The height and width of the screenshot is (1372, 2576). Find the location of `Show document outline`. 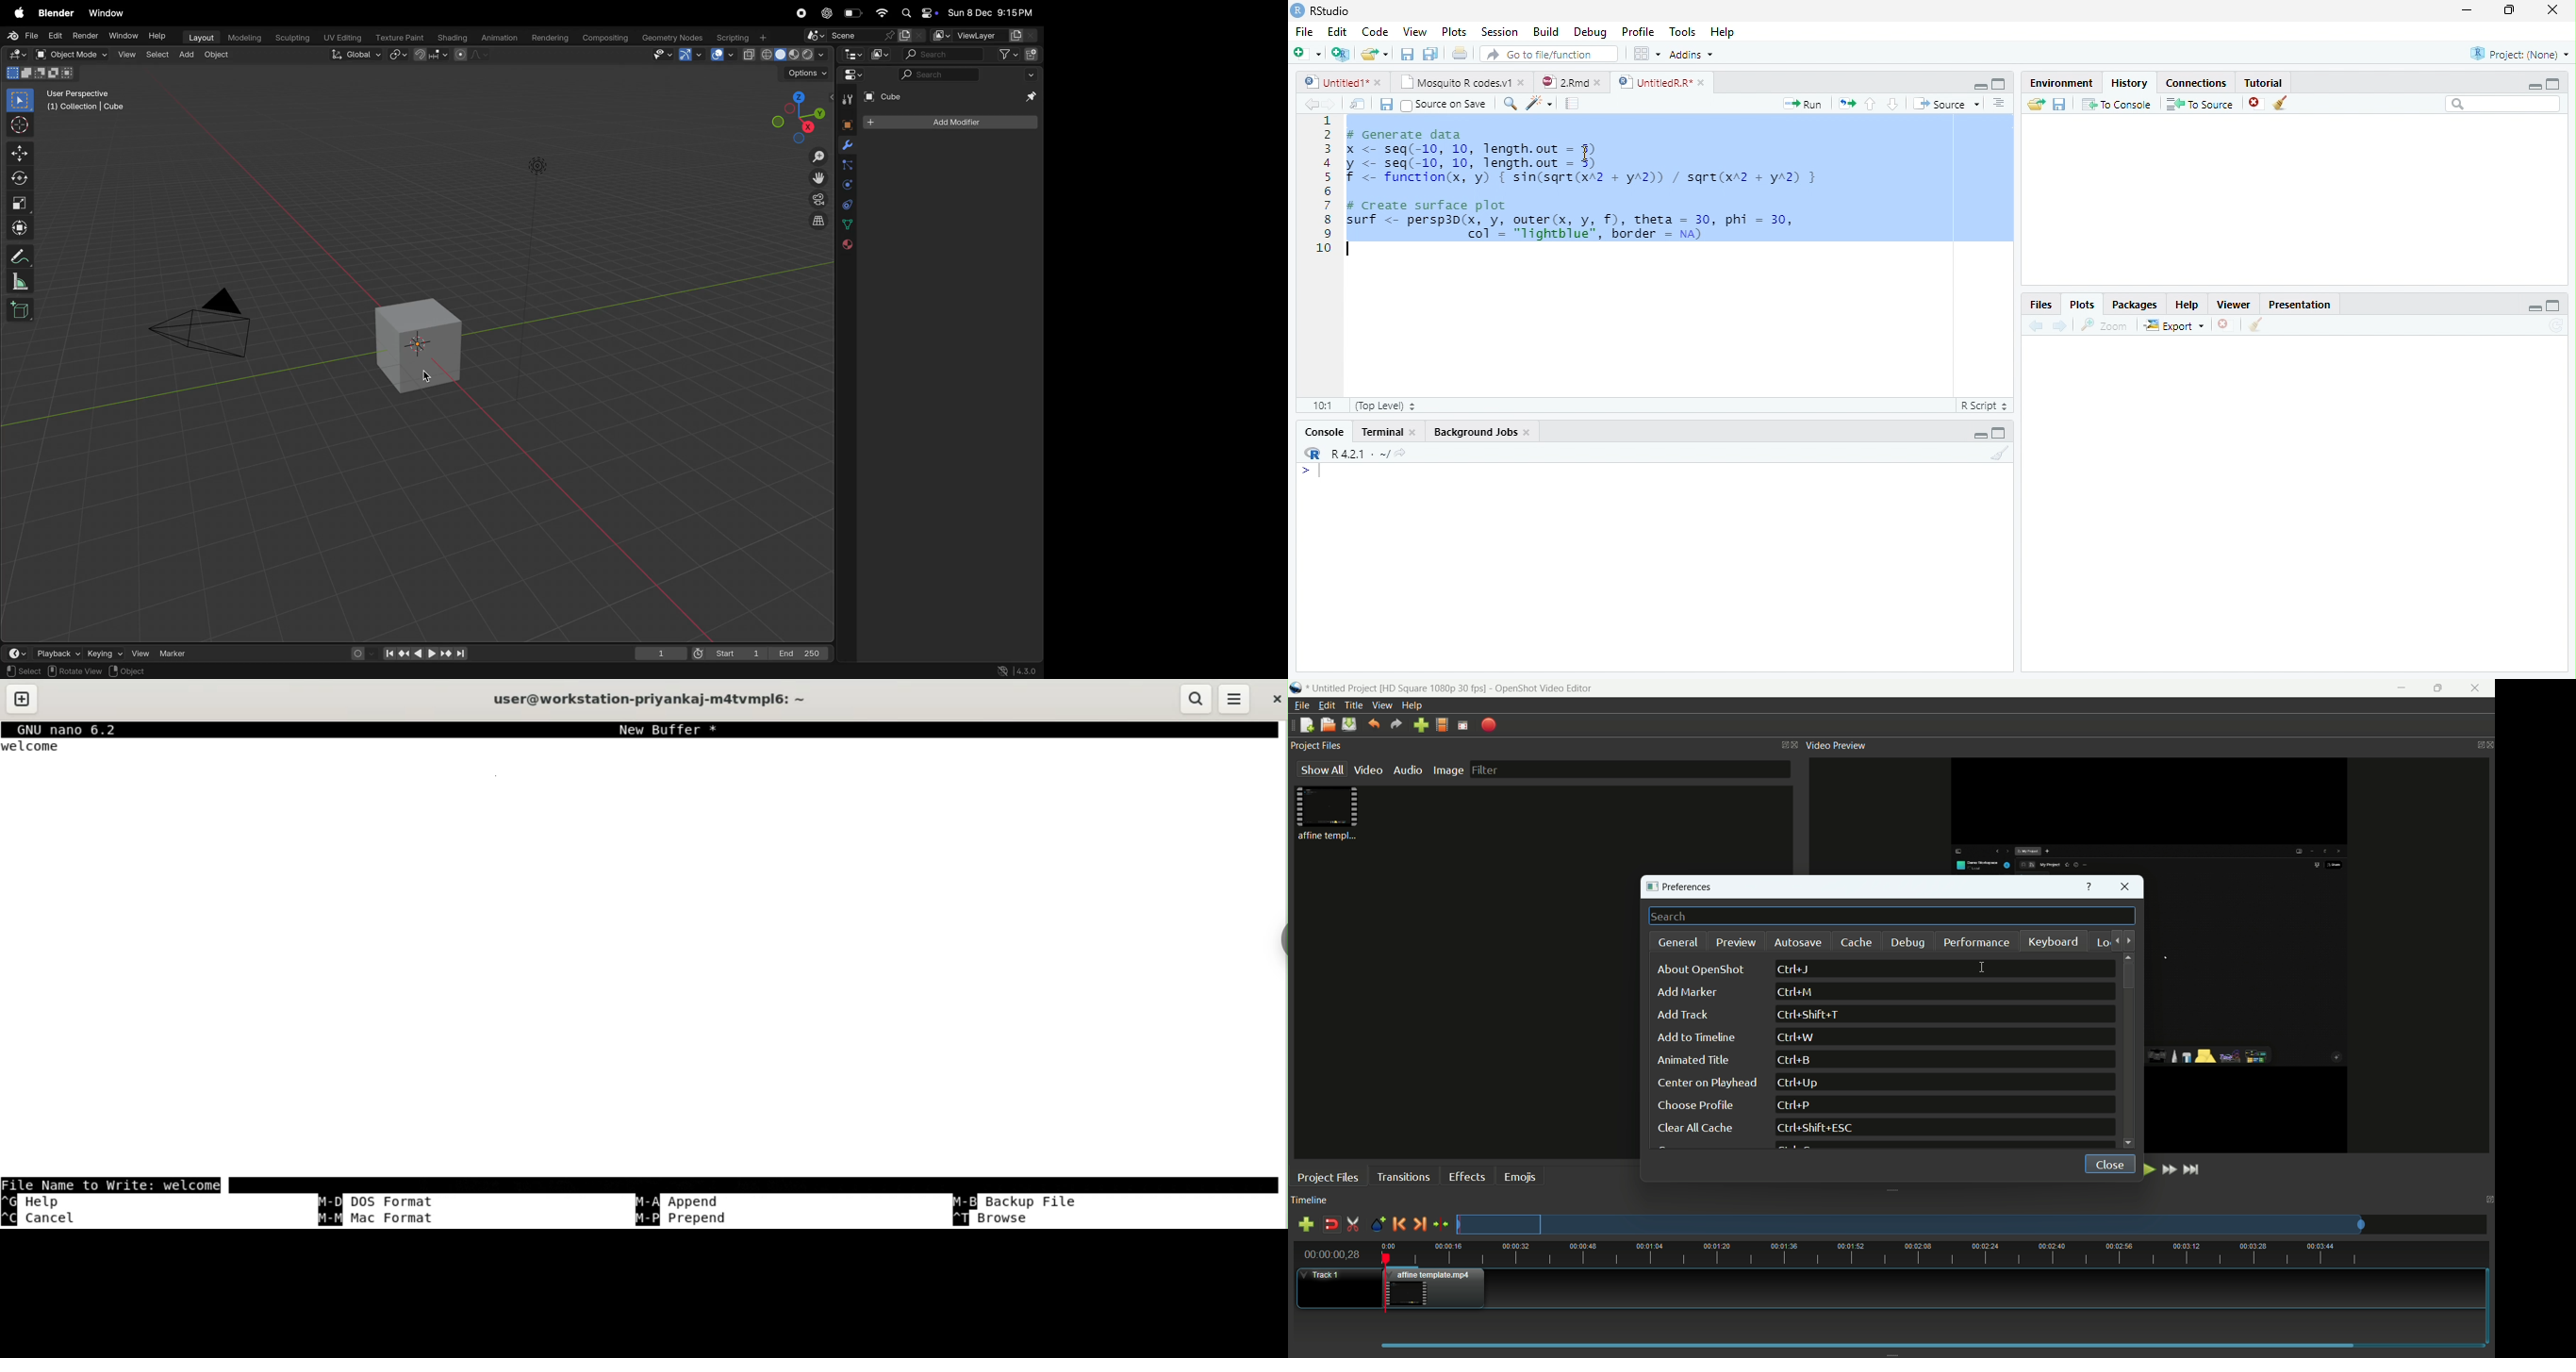

Show document outline is located at coordinates (1998, 102).